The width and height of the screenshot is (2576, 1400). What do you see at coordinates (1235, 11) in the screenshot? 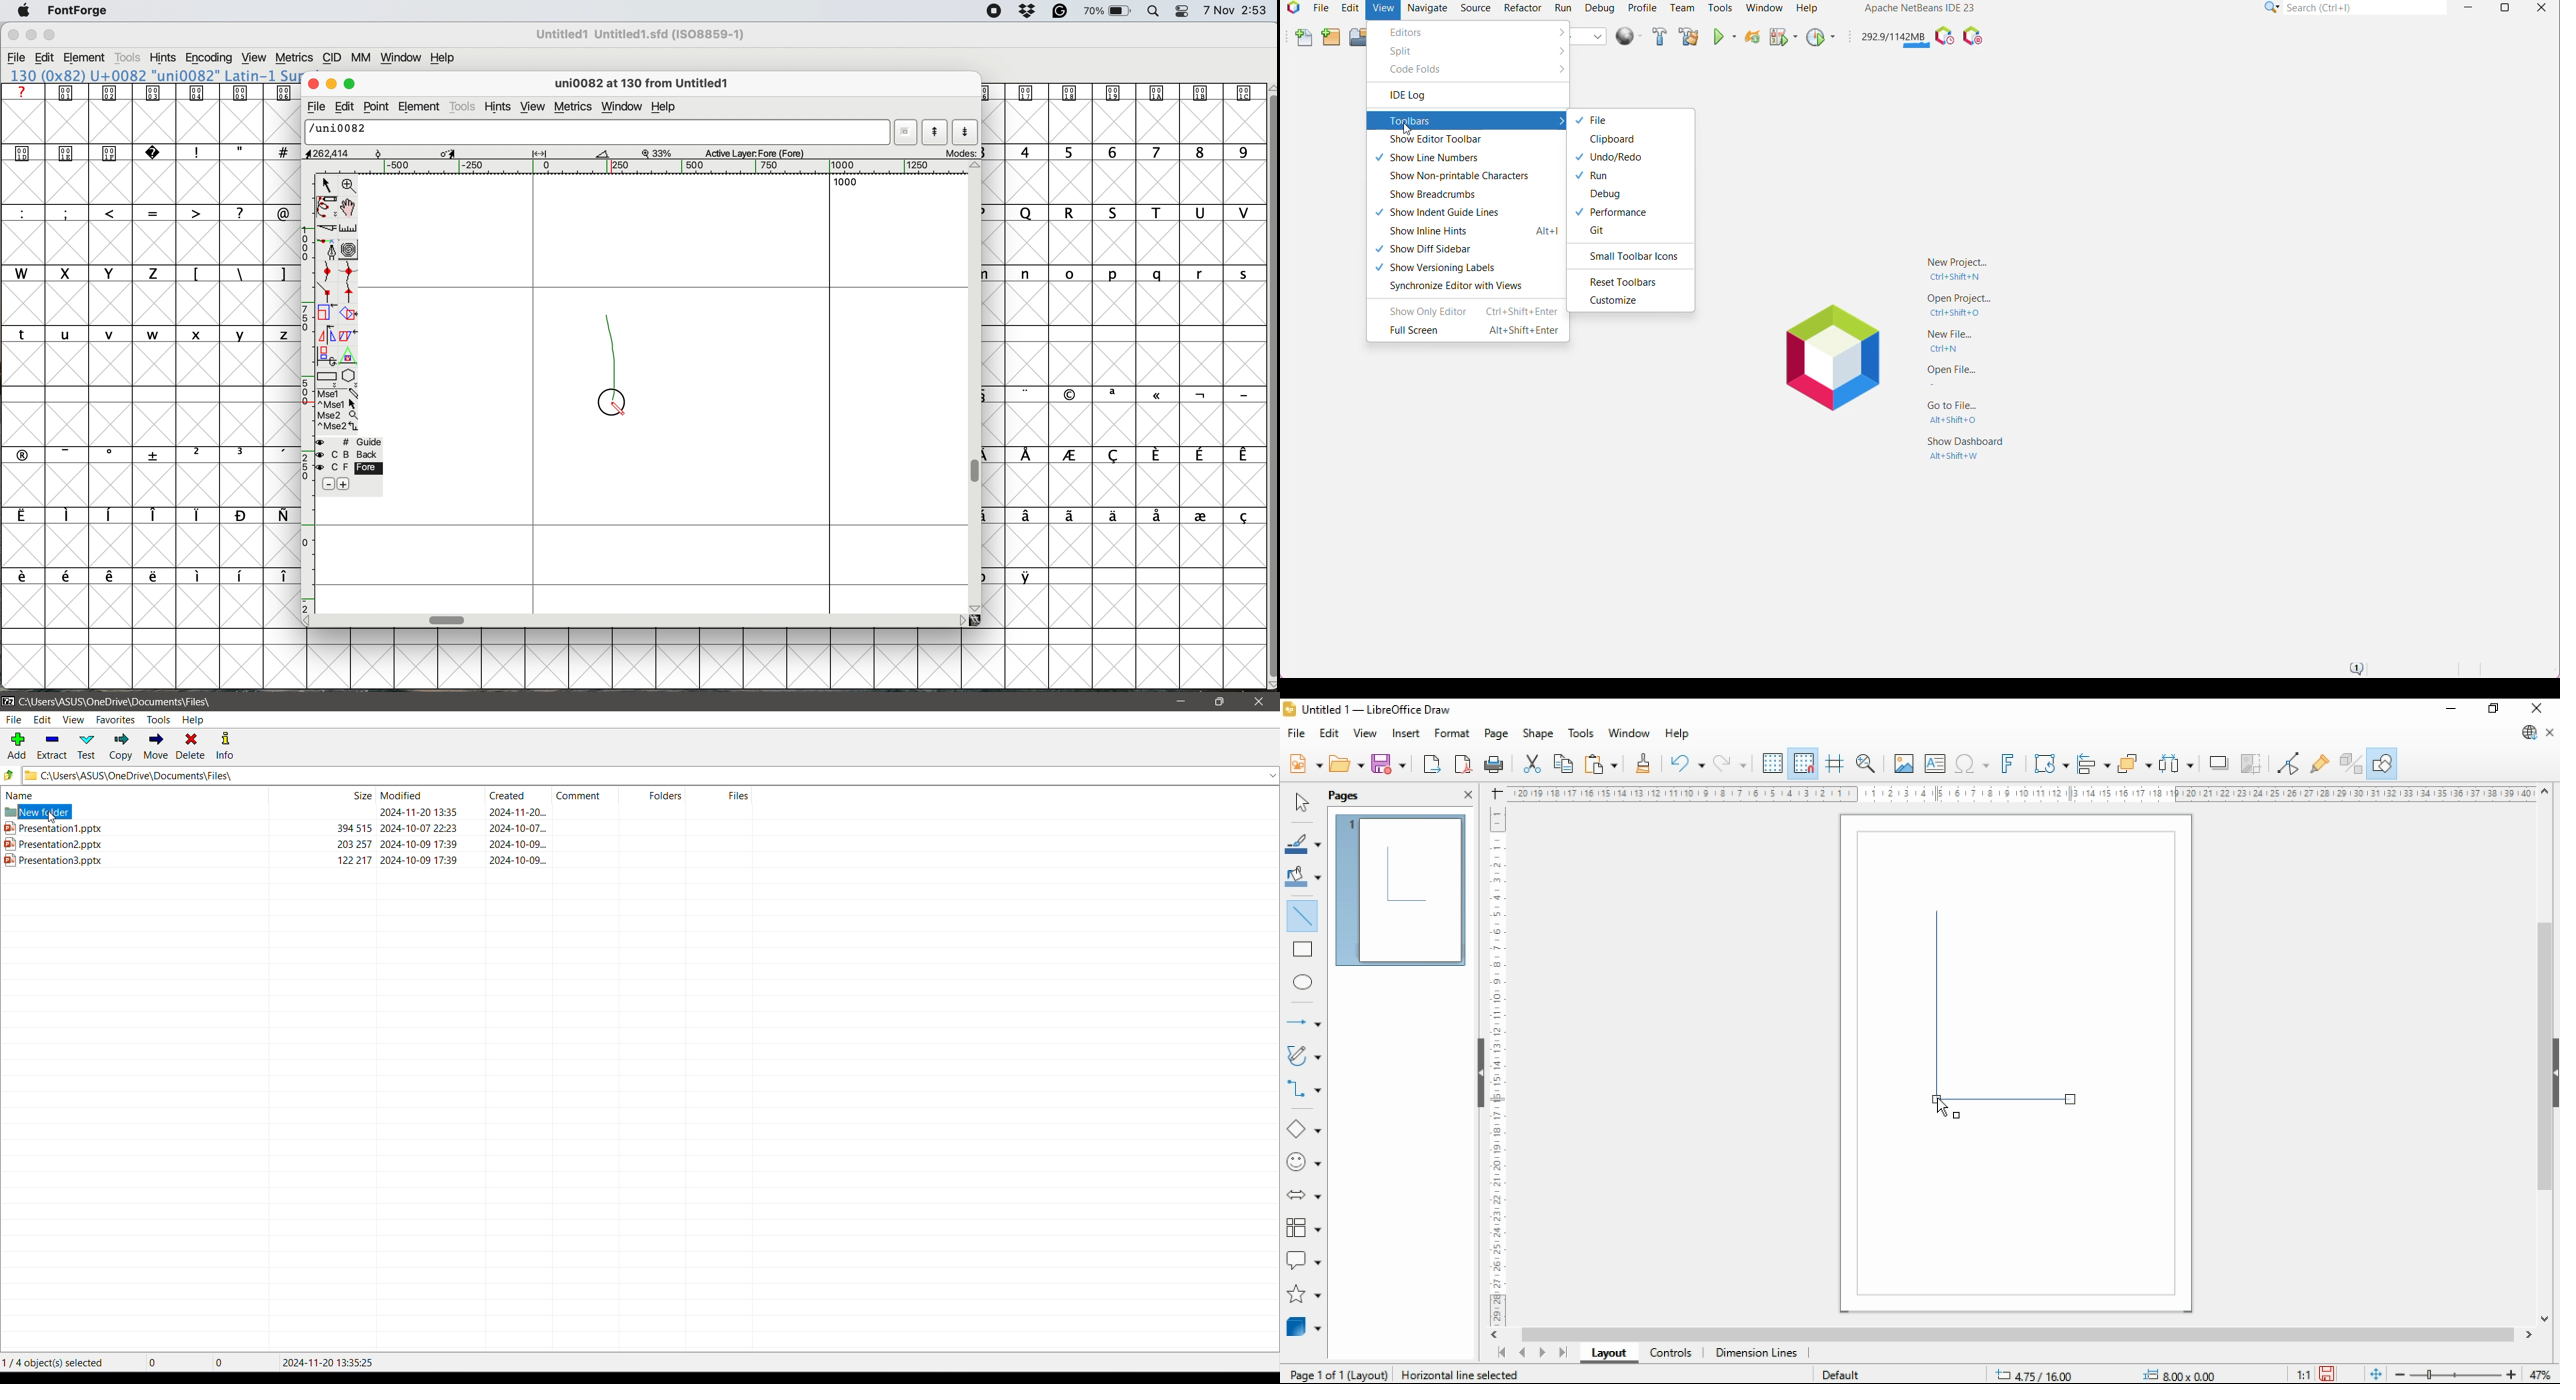
I see `date and time` at bounding box center [1235, 11].